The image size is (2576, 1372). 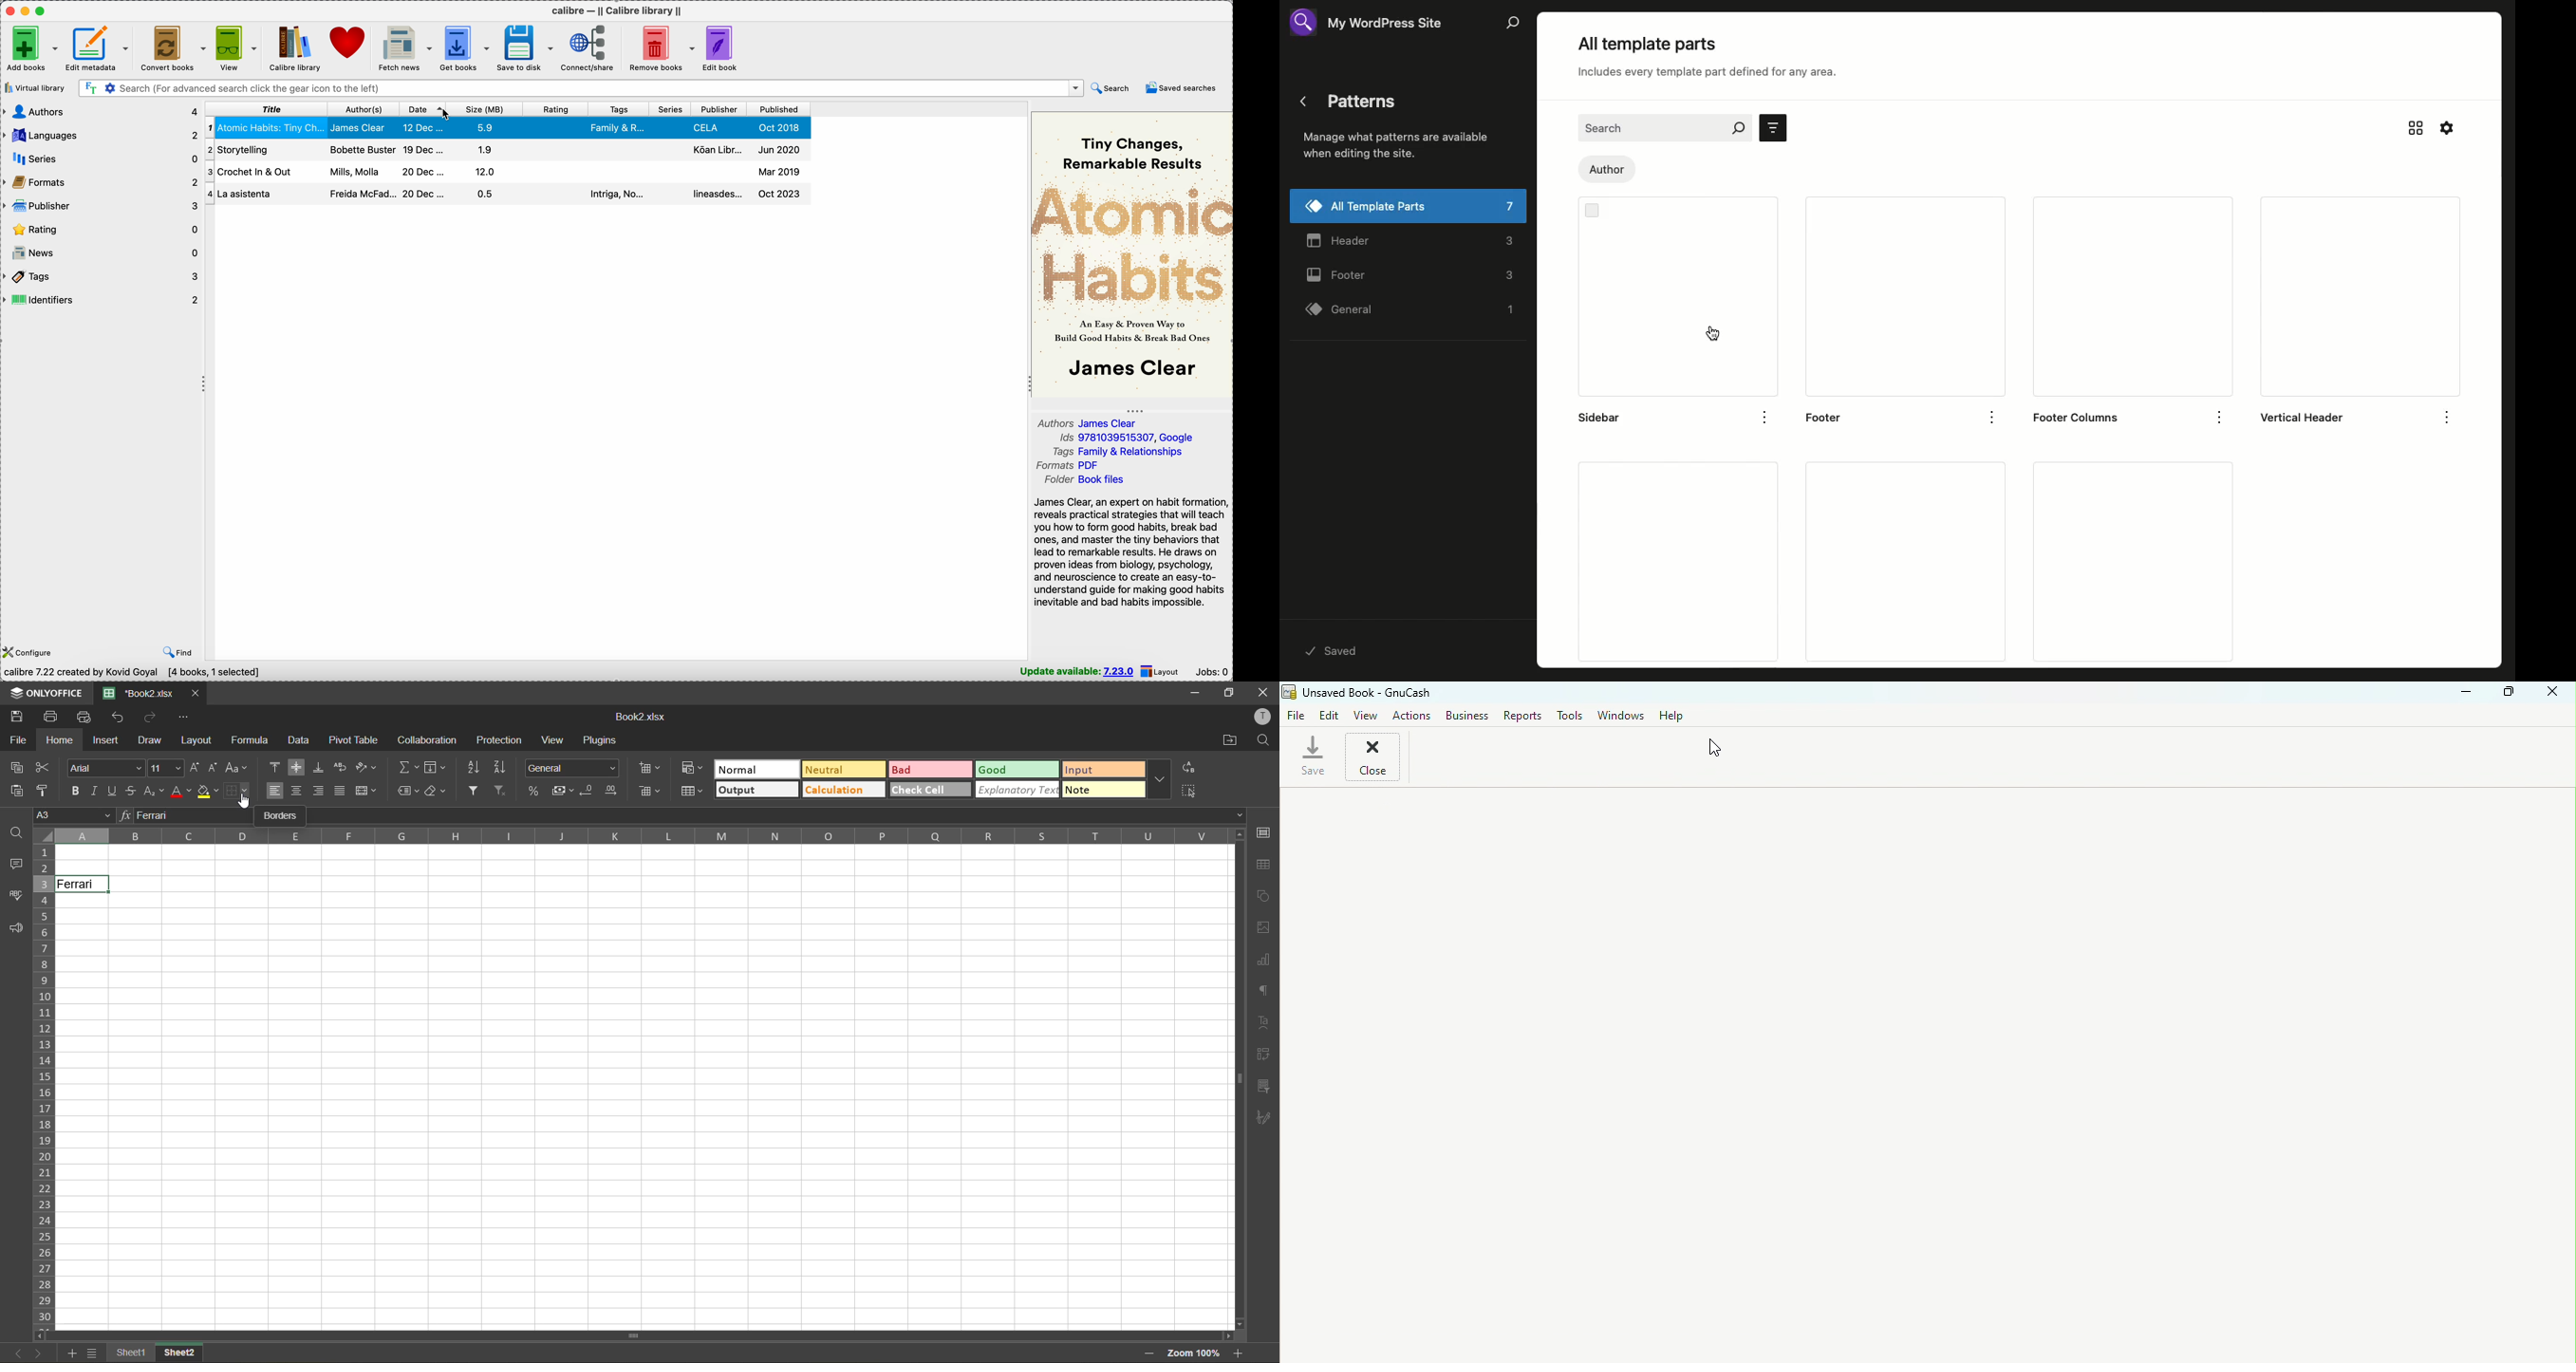 What do you see at coordinates (1196, 1354) in the screenshot?
I see `zoom factor` at bounding box center [1196, 1354].